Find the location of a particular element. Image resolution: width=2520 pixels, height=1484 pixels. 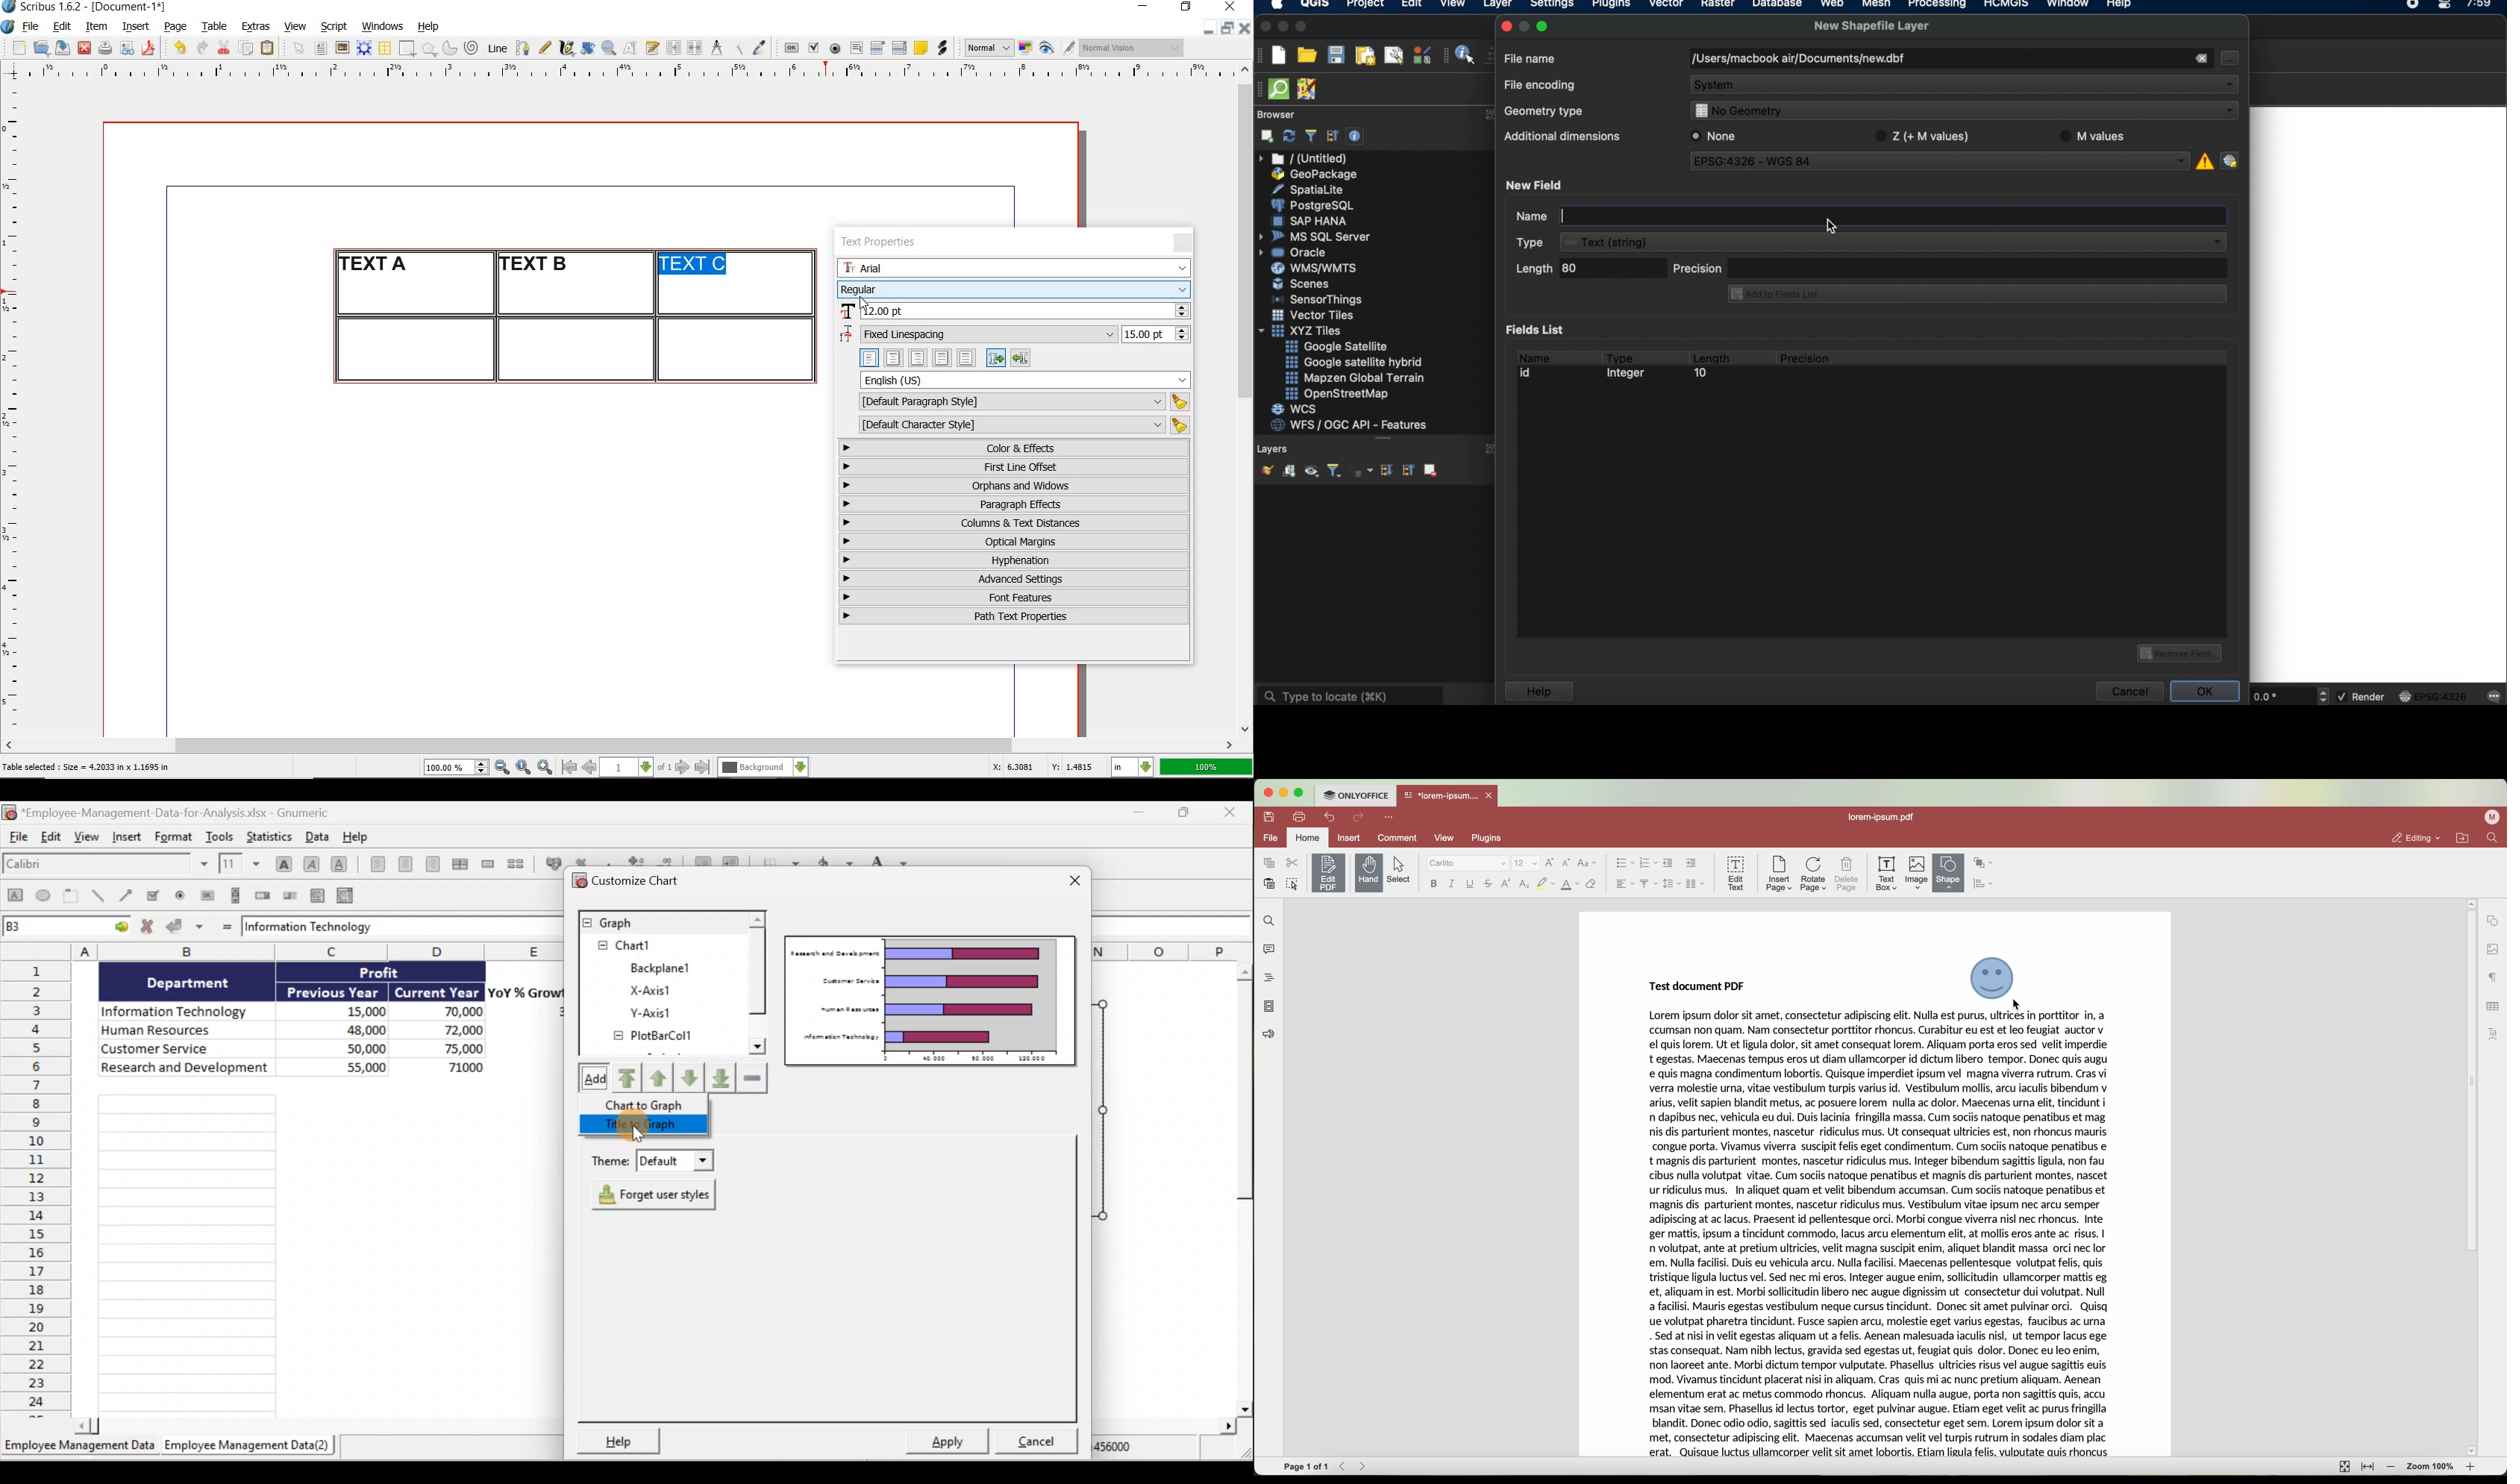

select all is located at coordinates (1293, 886).